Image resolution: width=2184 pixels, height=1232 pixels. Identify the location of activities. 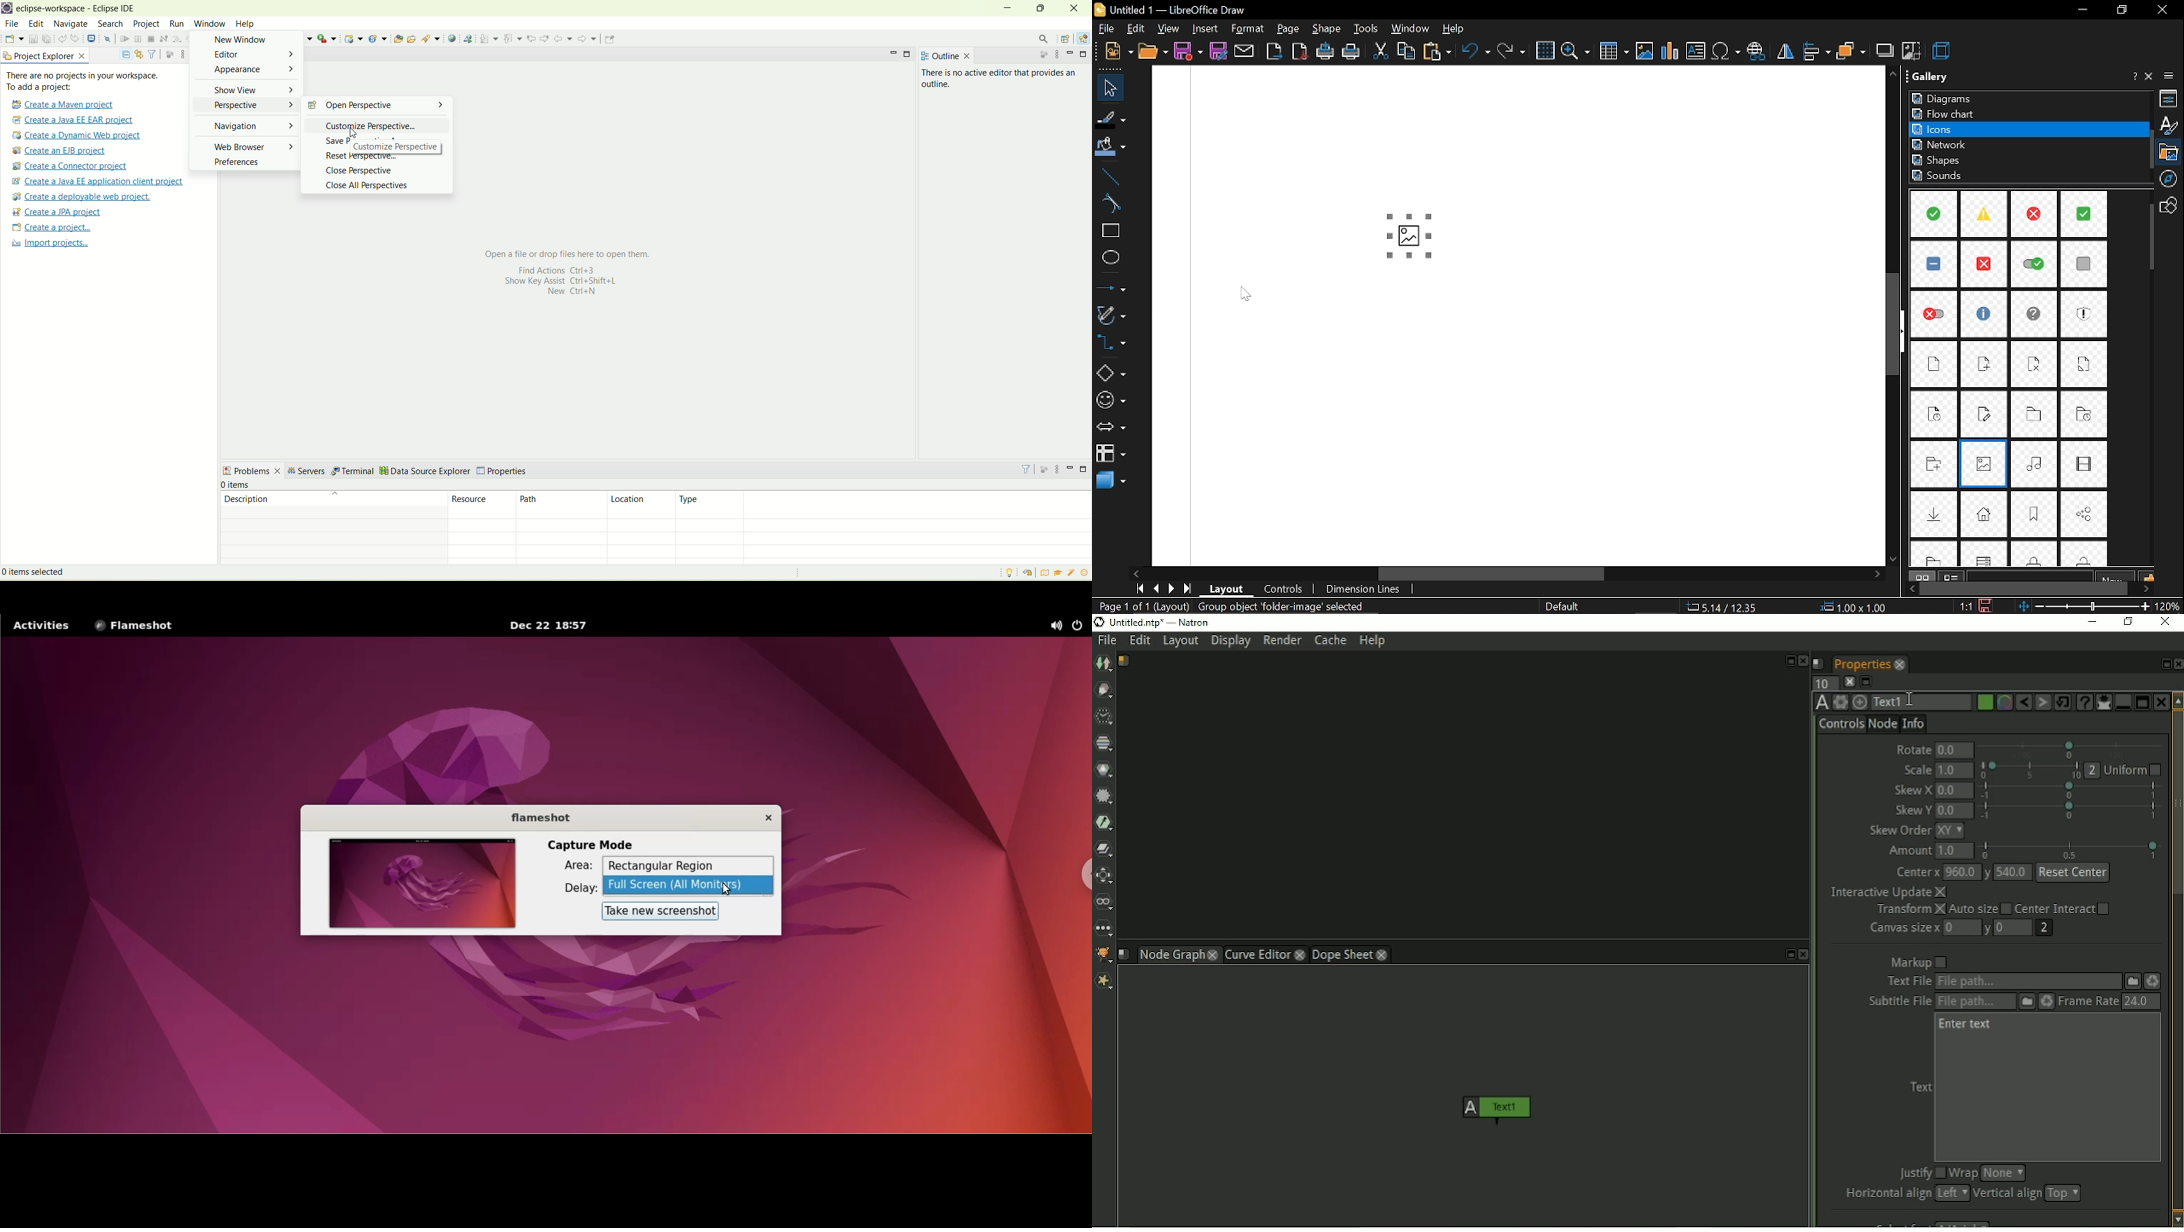
(39, 625).